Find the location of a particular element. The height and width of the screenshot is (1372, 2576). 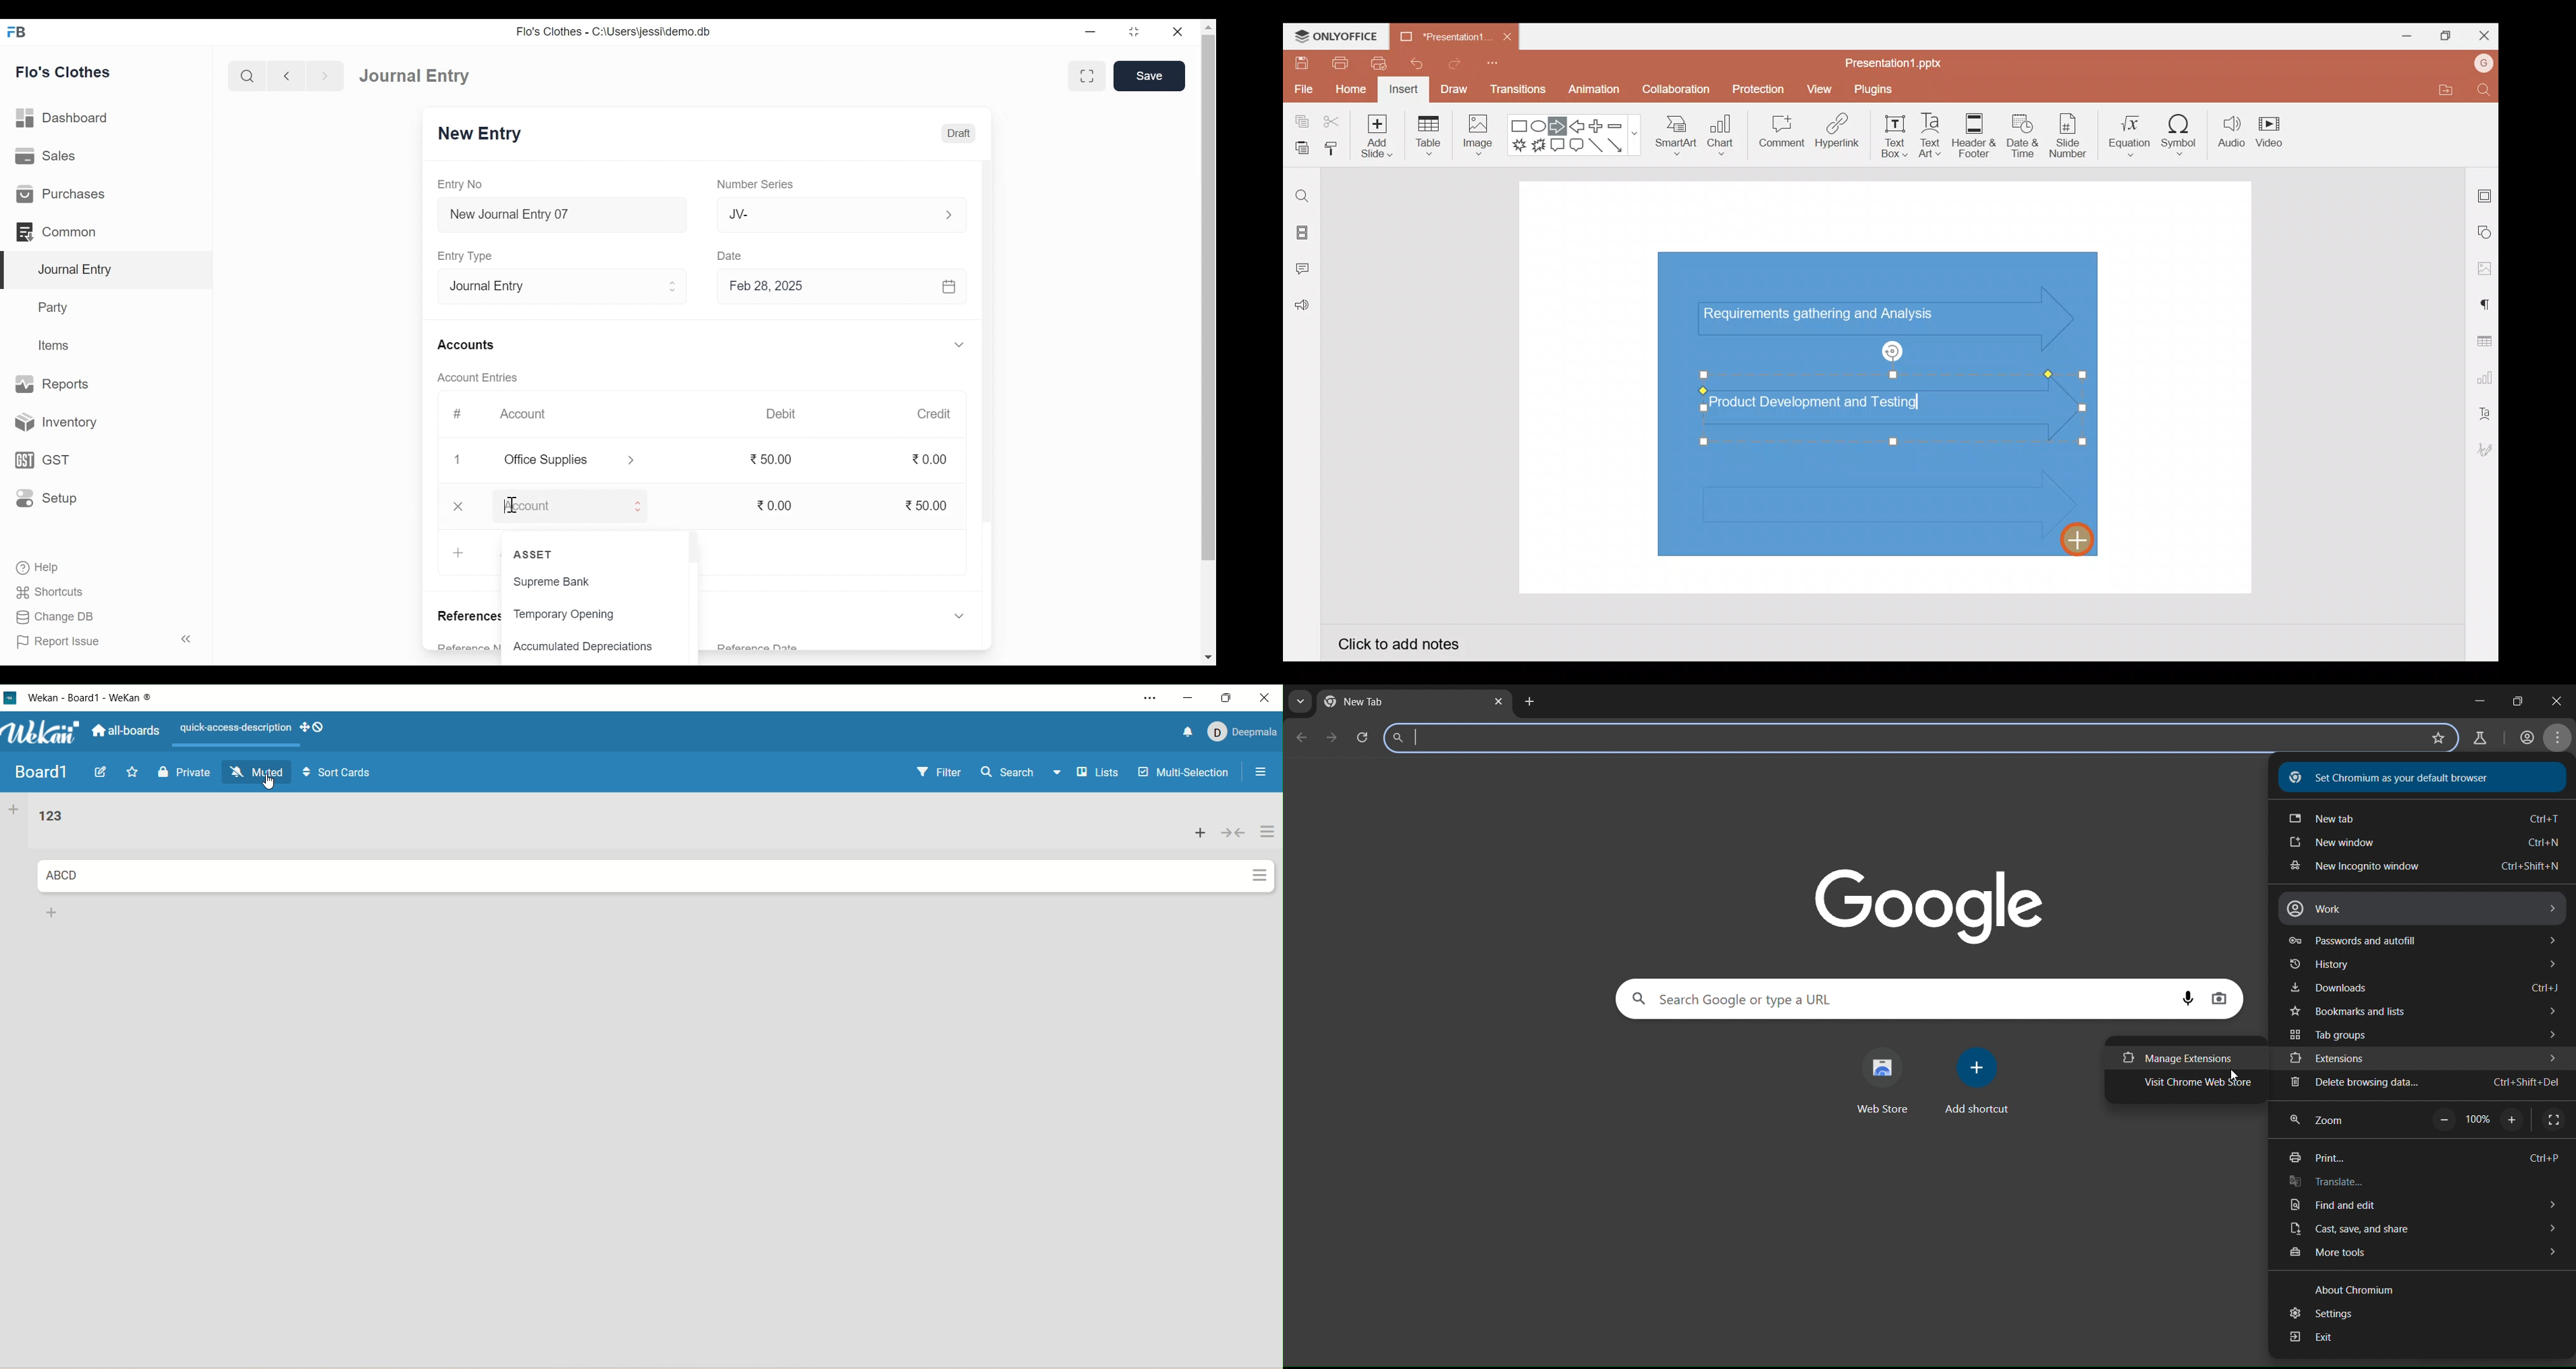

JV- is located at coordinates (826, 216).